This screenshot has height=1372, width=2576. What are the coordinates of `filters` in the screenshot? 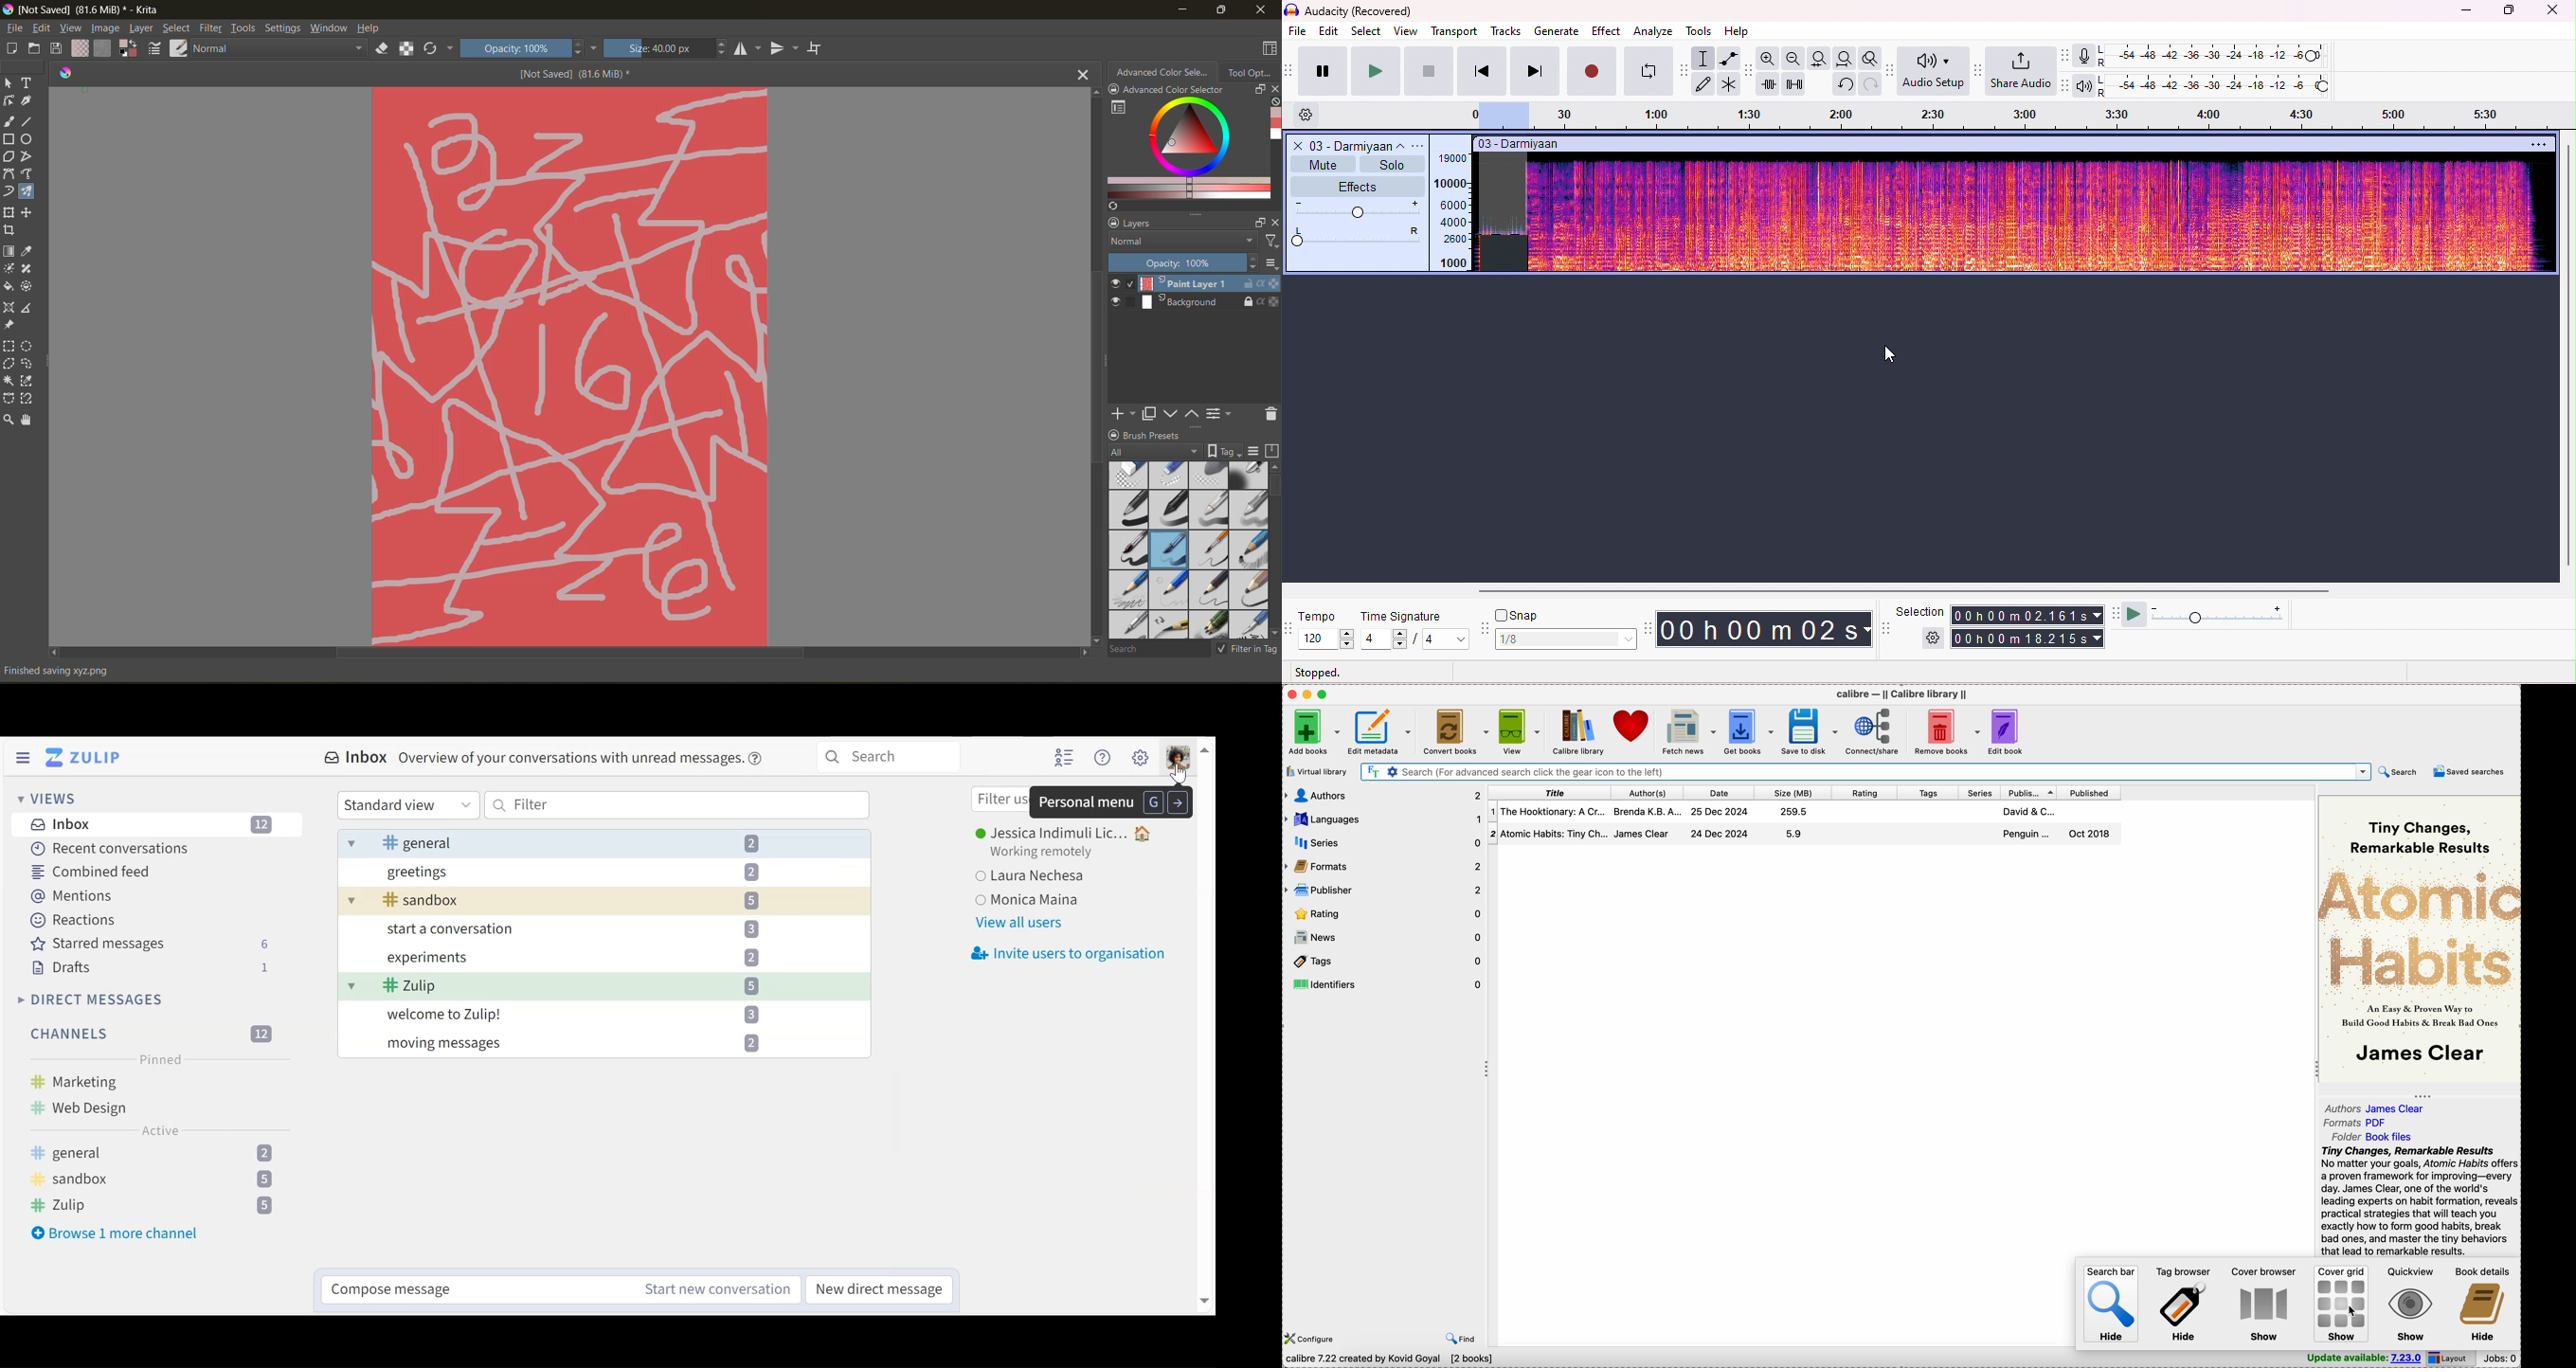 It's located at (1271, 242).